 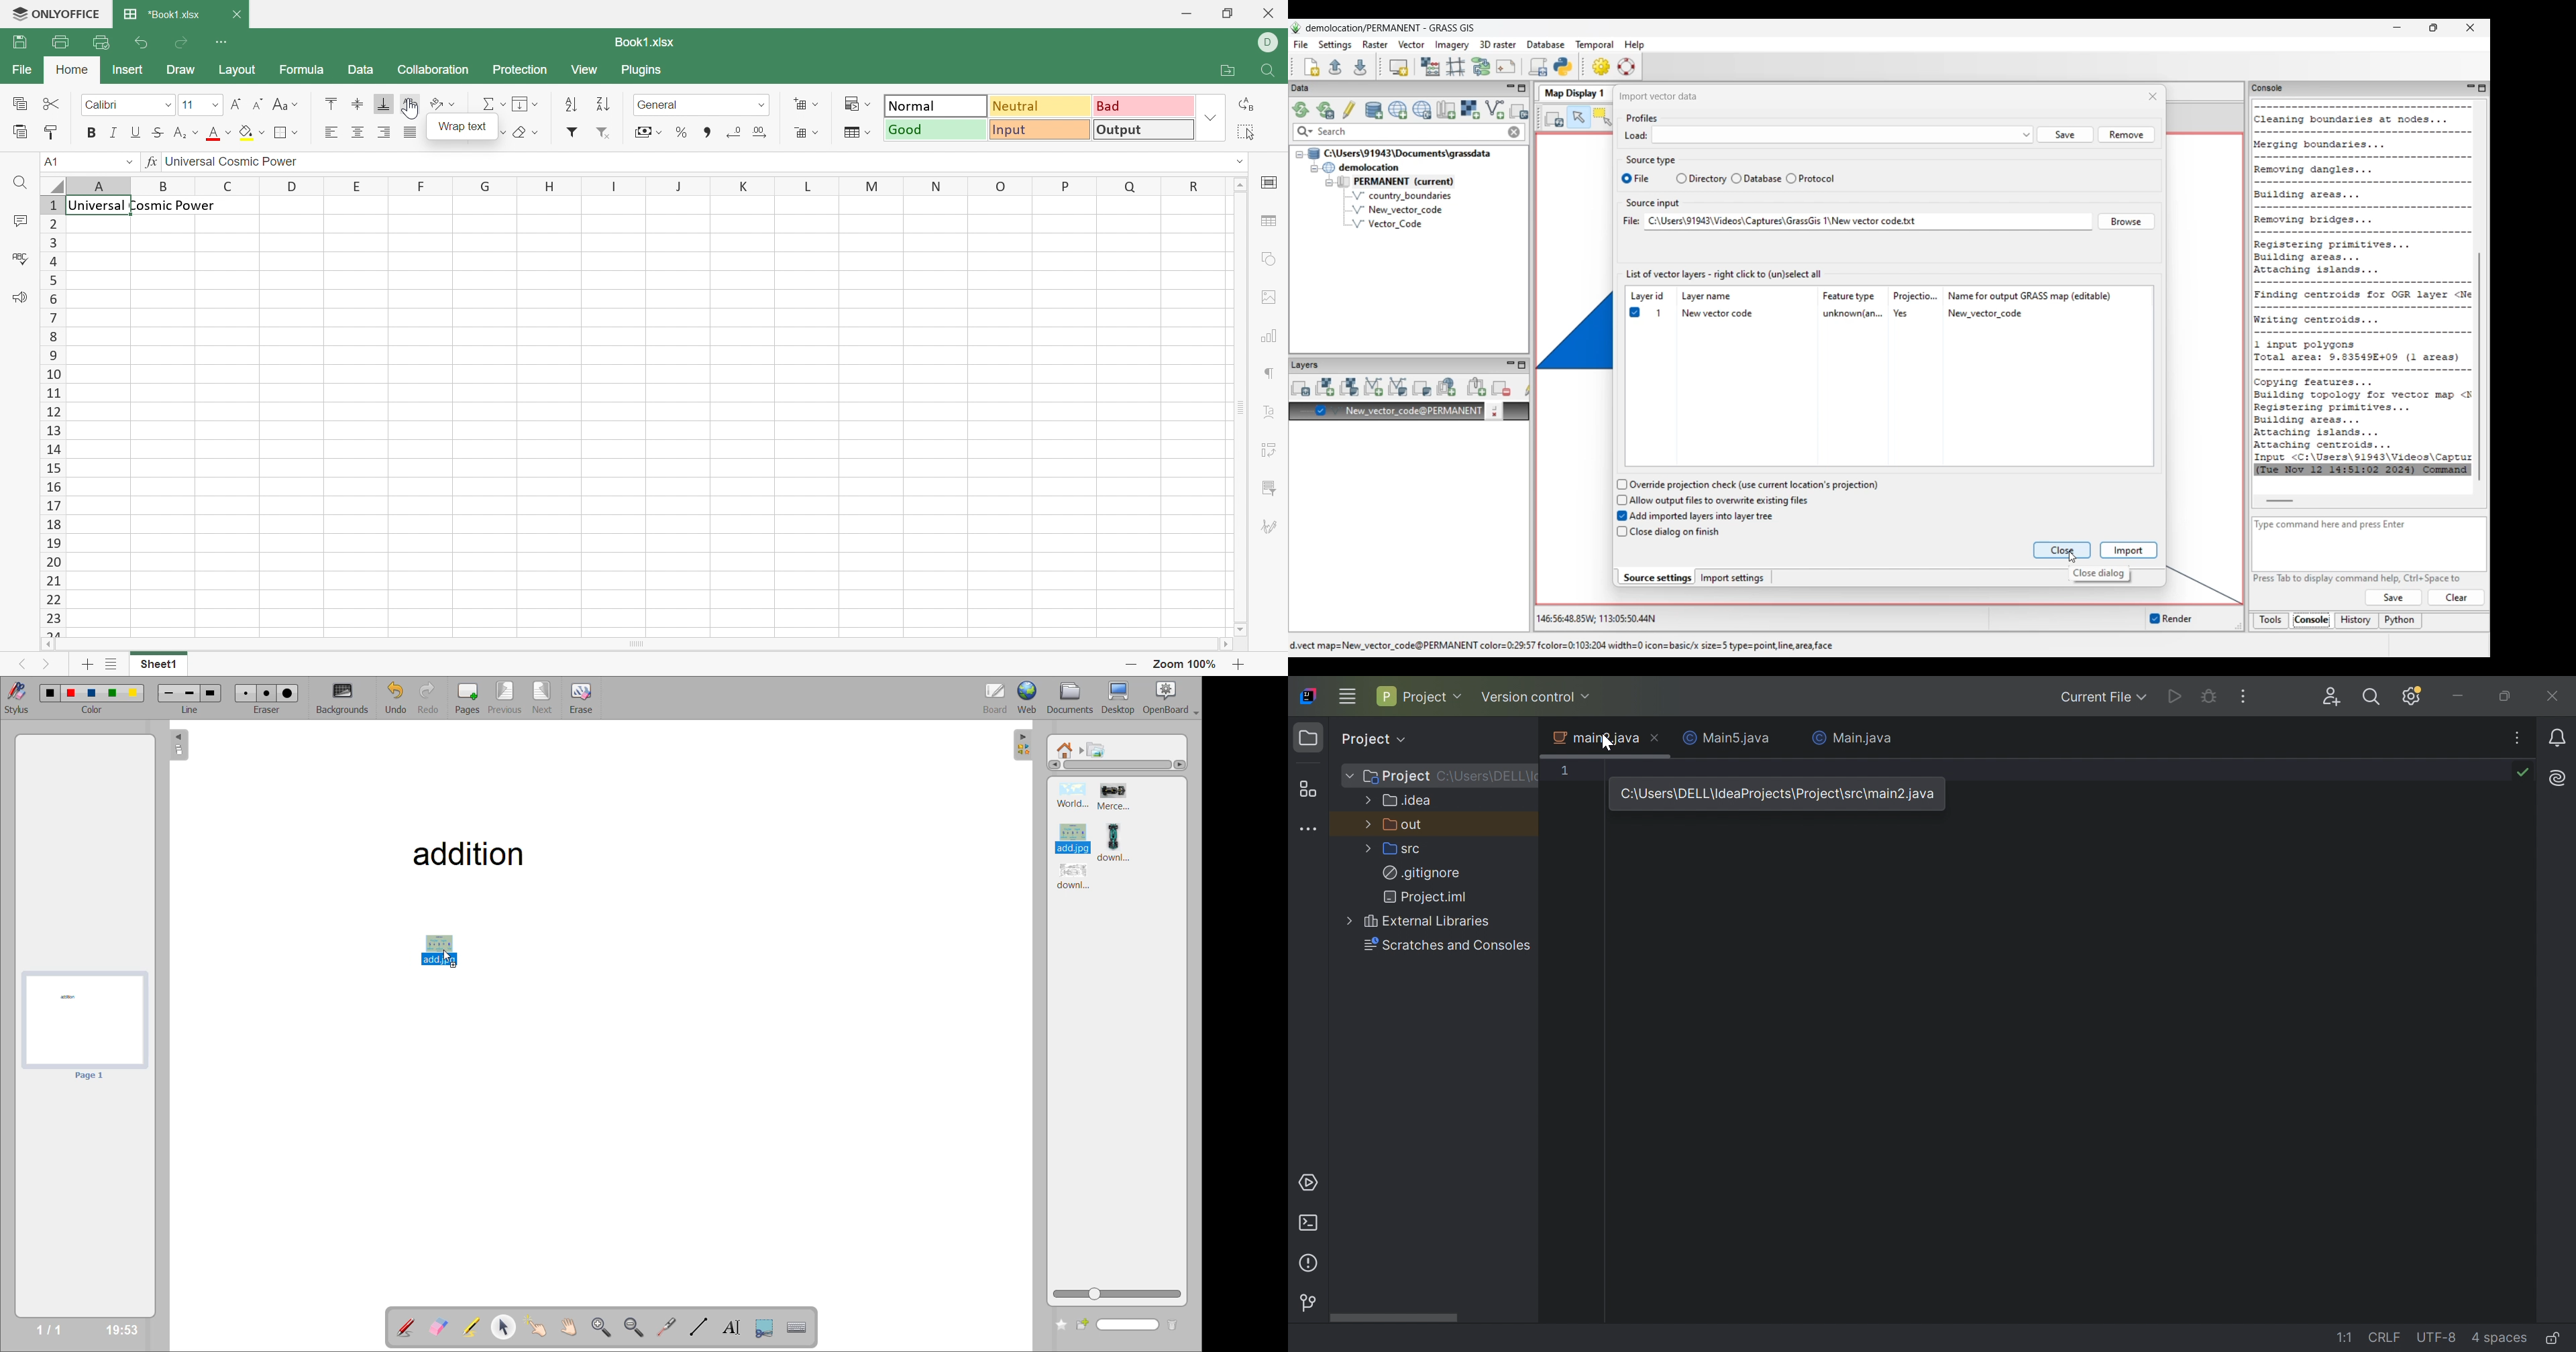 What do you see at coordinates (606, 139) in the screenshot?
I see `Remove filter` at bounding box center [606, 139].